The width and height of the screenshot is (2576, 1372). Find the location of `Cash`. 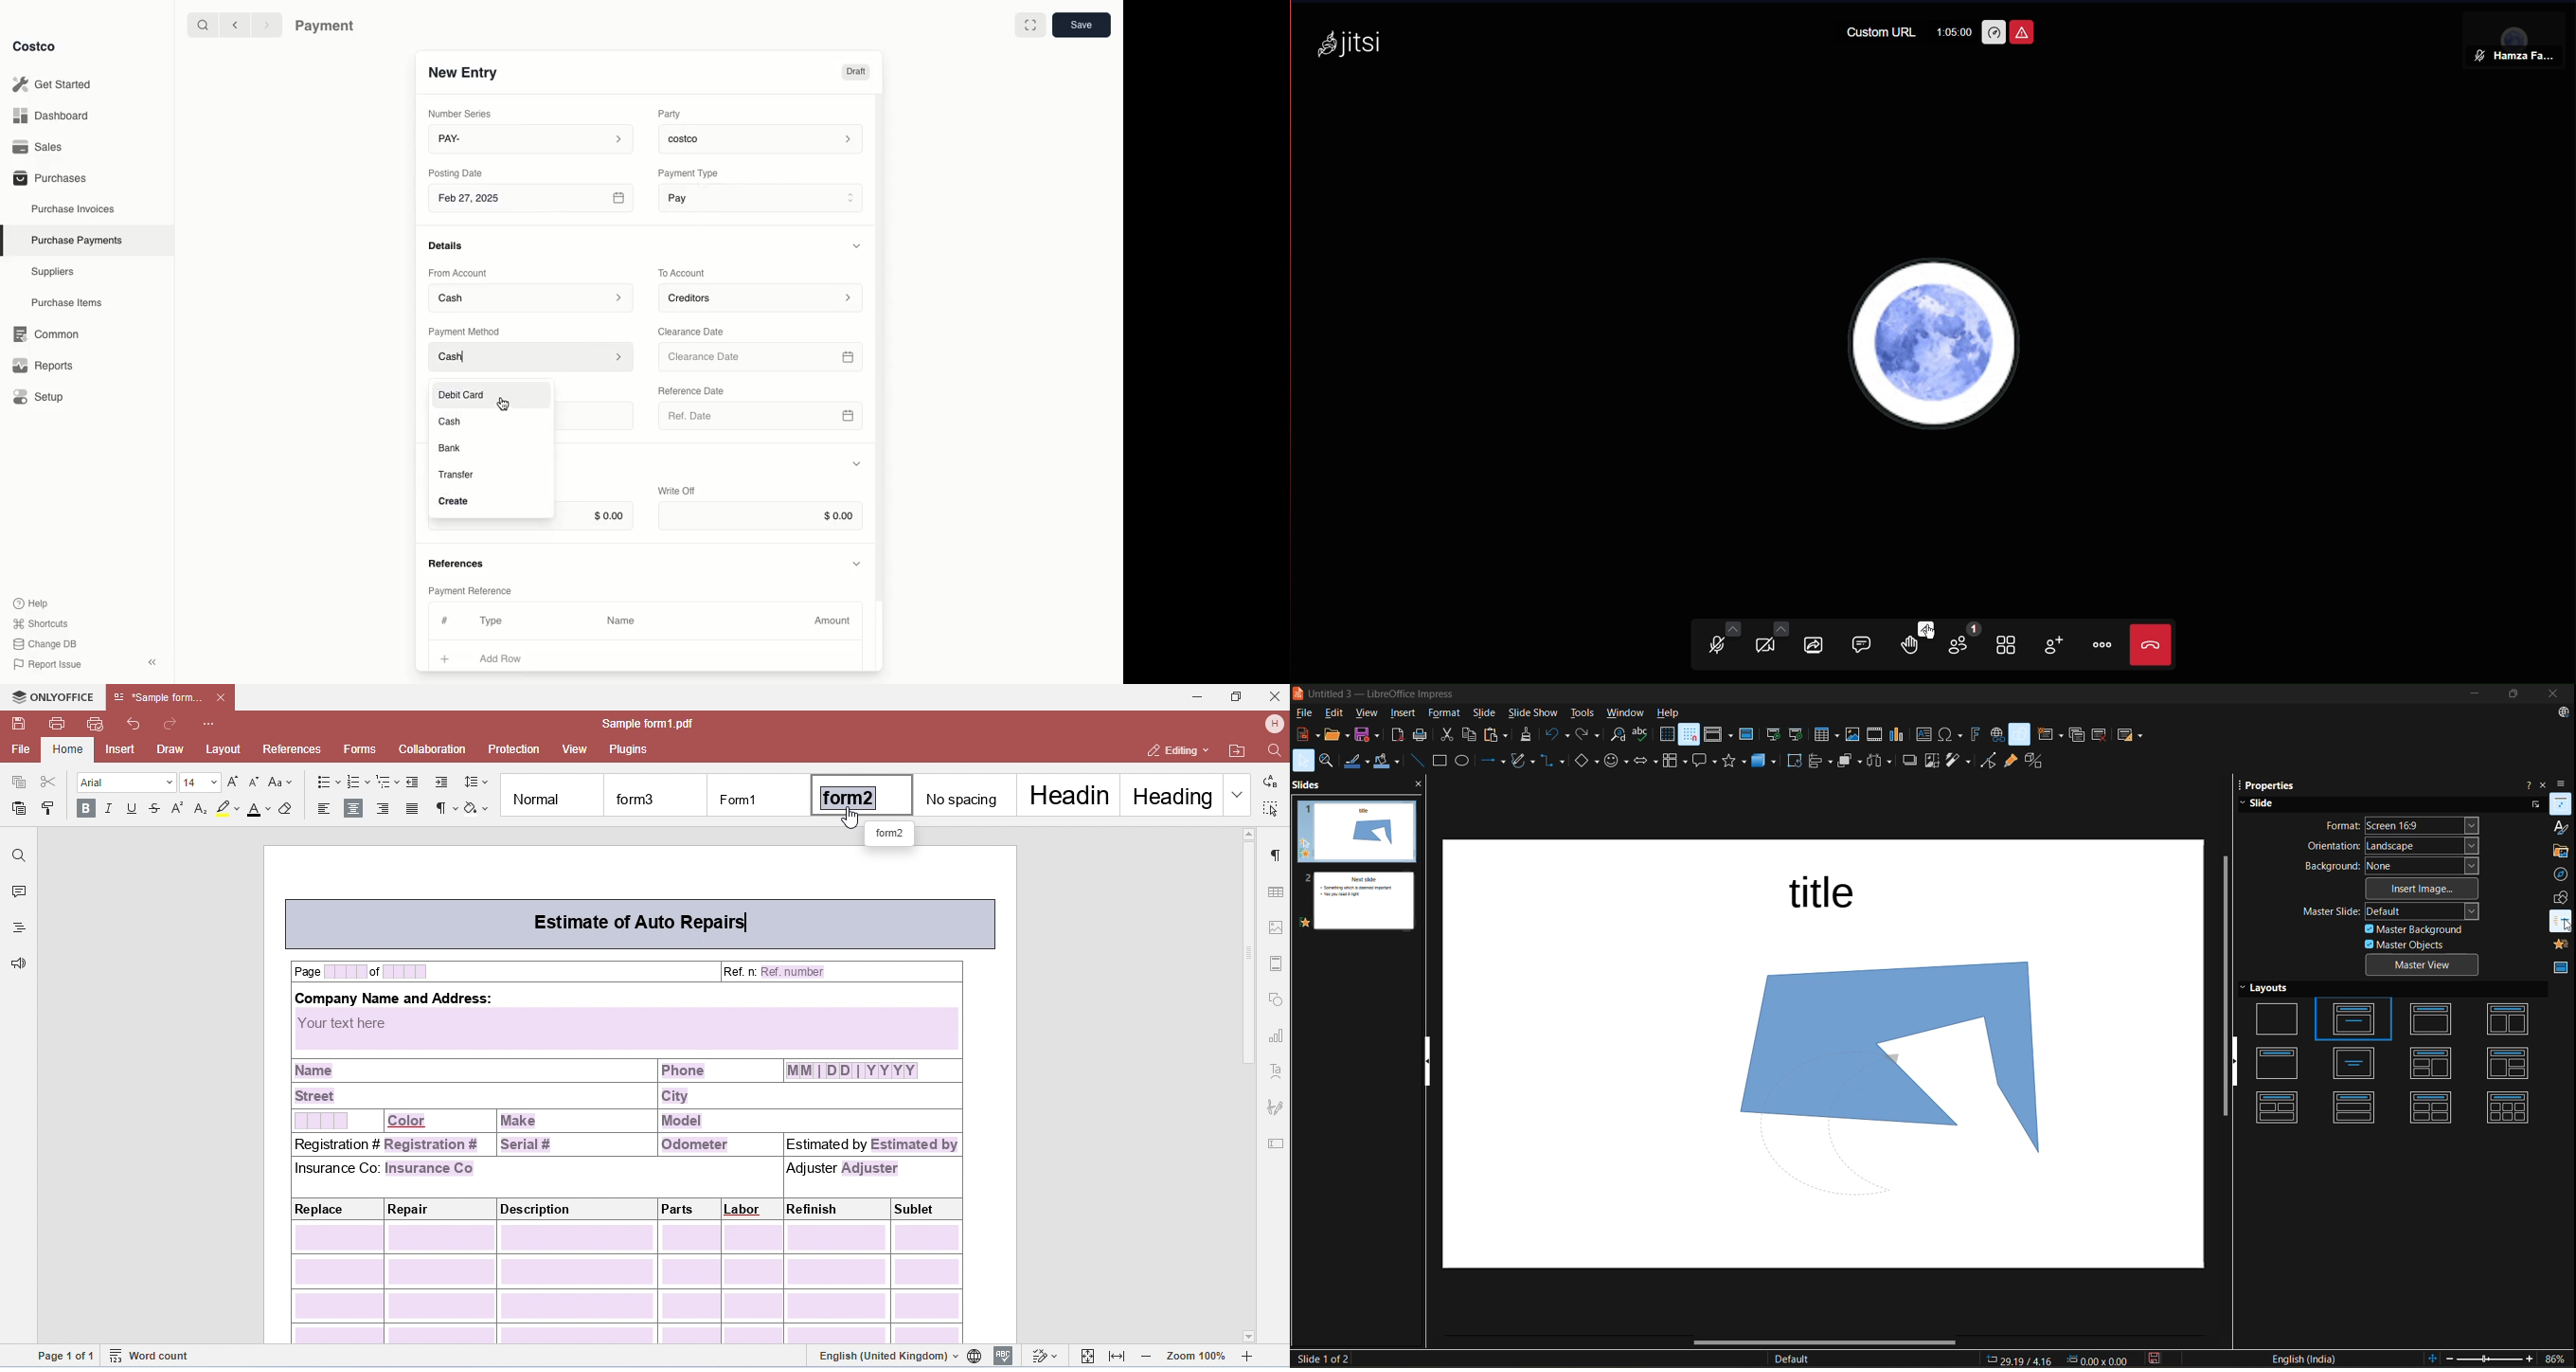

Cash is located at coordinates (532, 297).